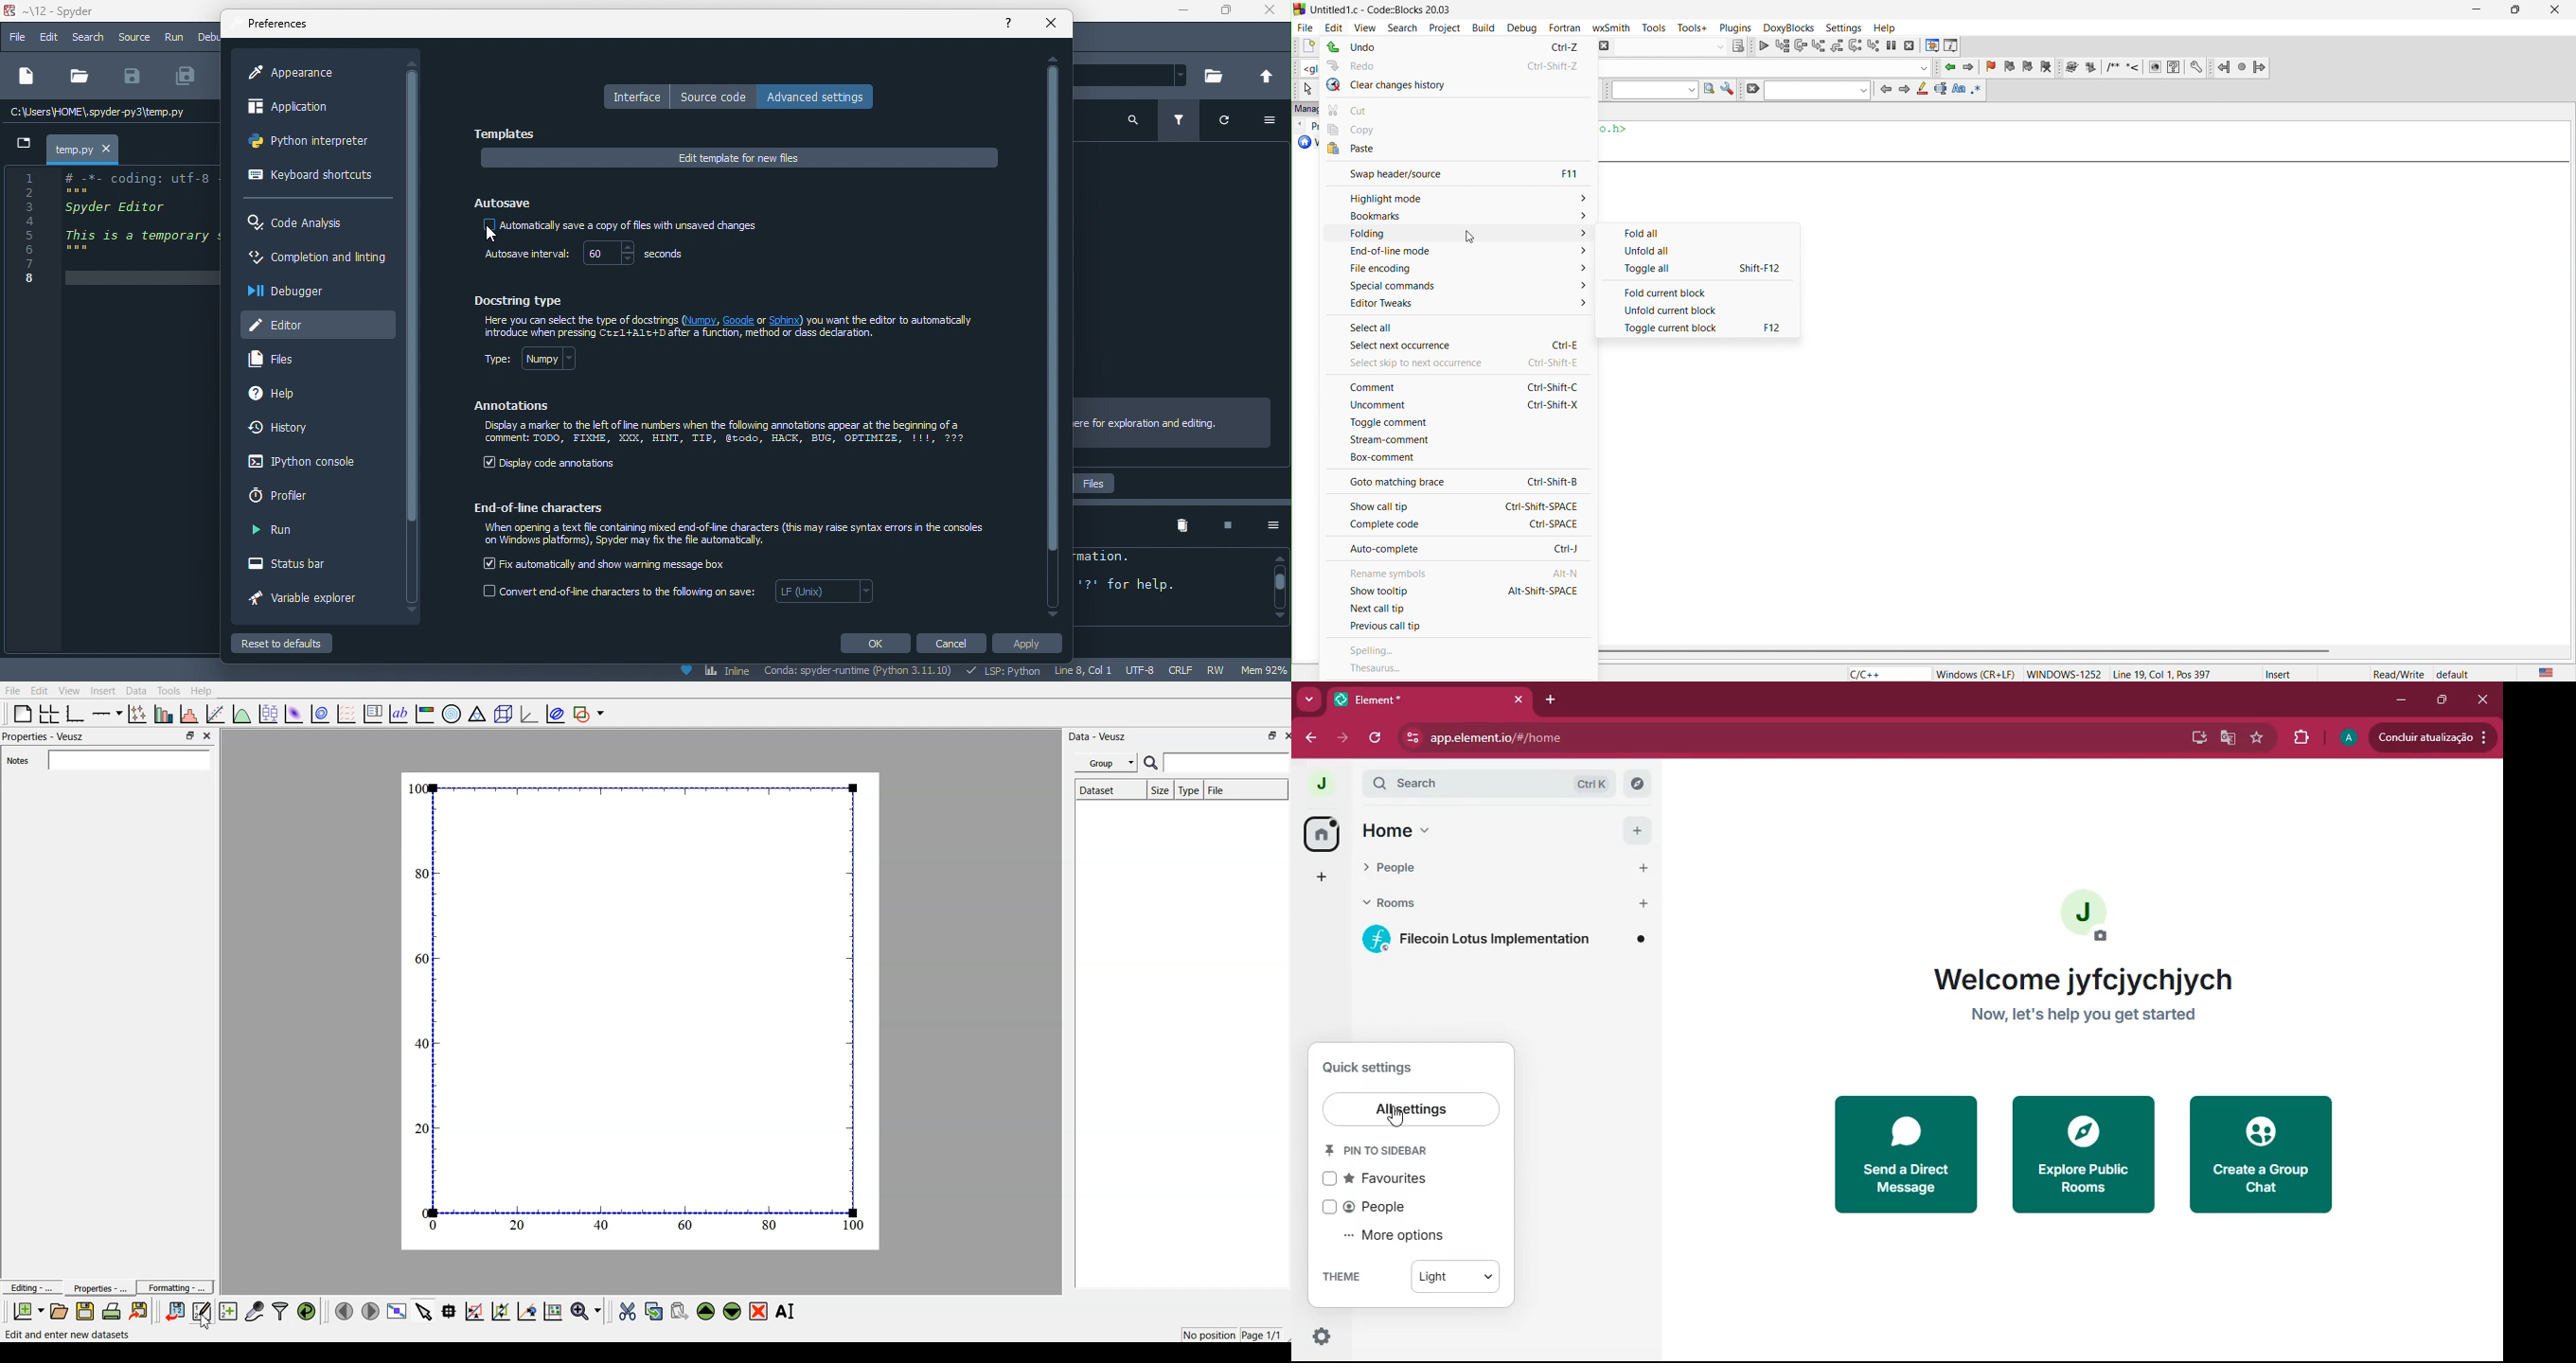  What do you see at coordinates (169, 691) in the screenshot?
I see `Tools` at bounding box center [169, 691].